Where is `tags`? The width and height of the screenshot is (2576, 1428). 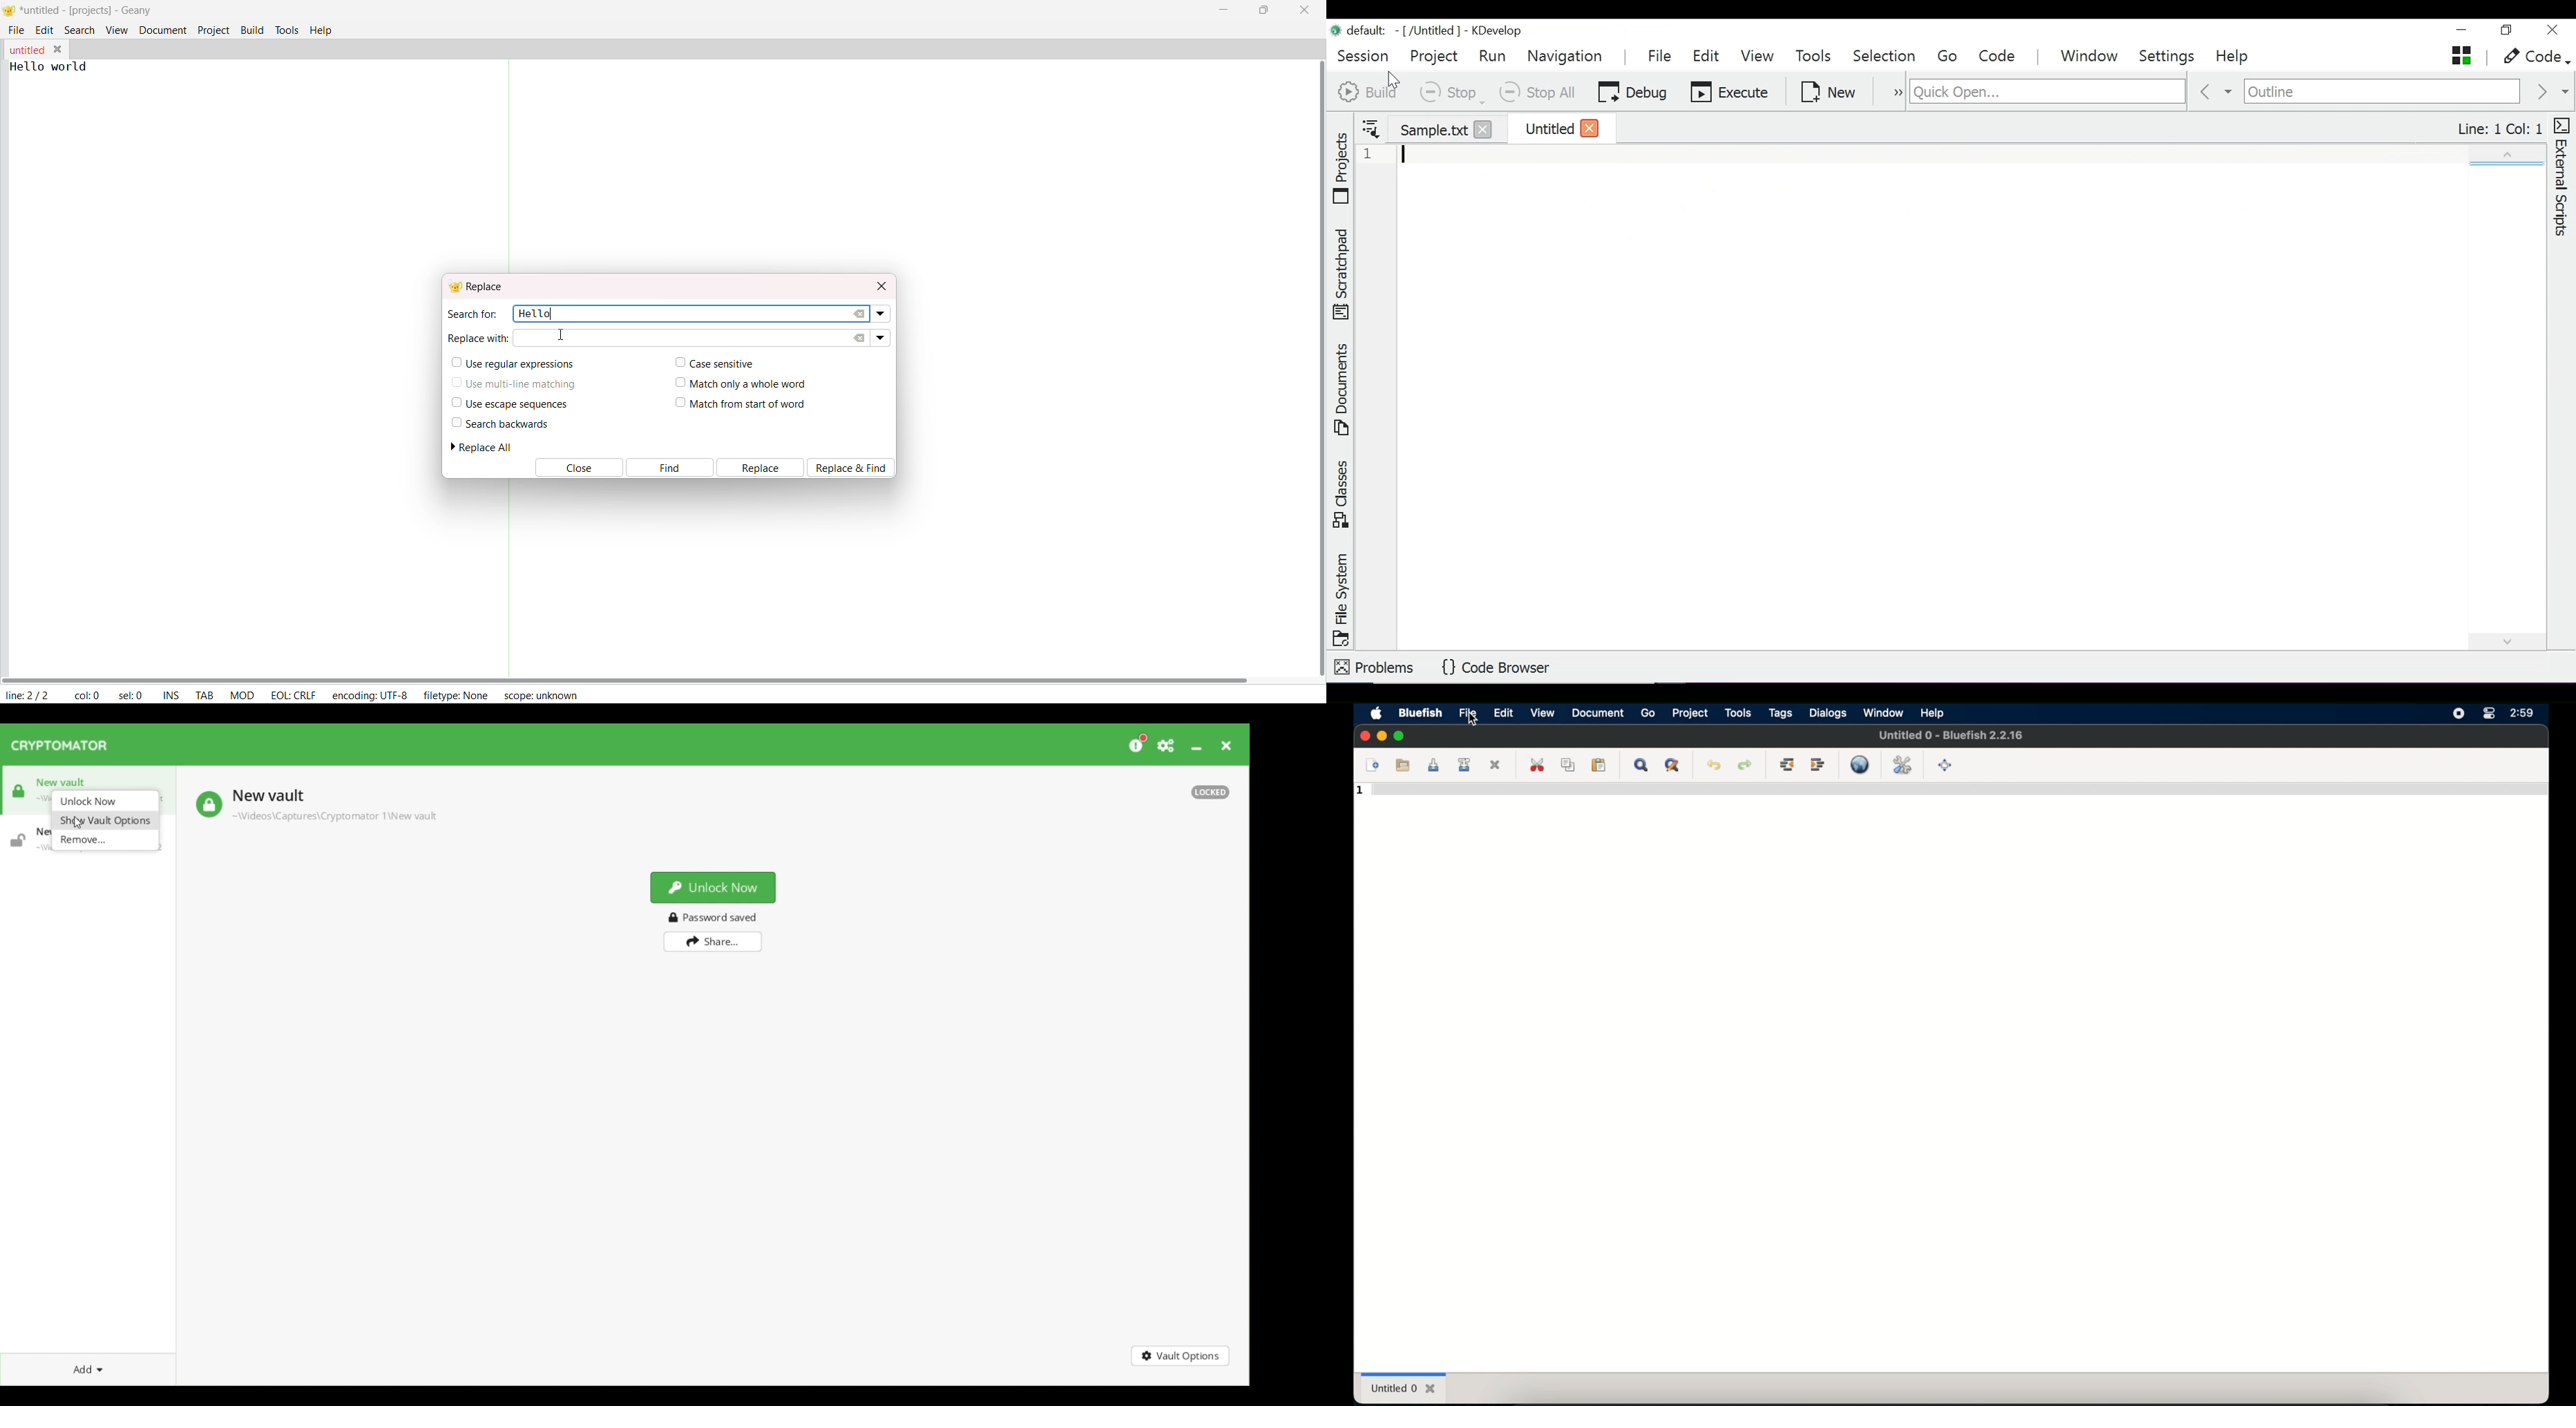 tags is located at coordinates (1781, 712).